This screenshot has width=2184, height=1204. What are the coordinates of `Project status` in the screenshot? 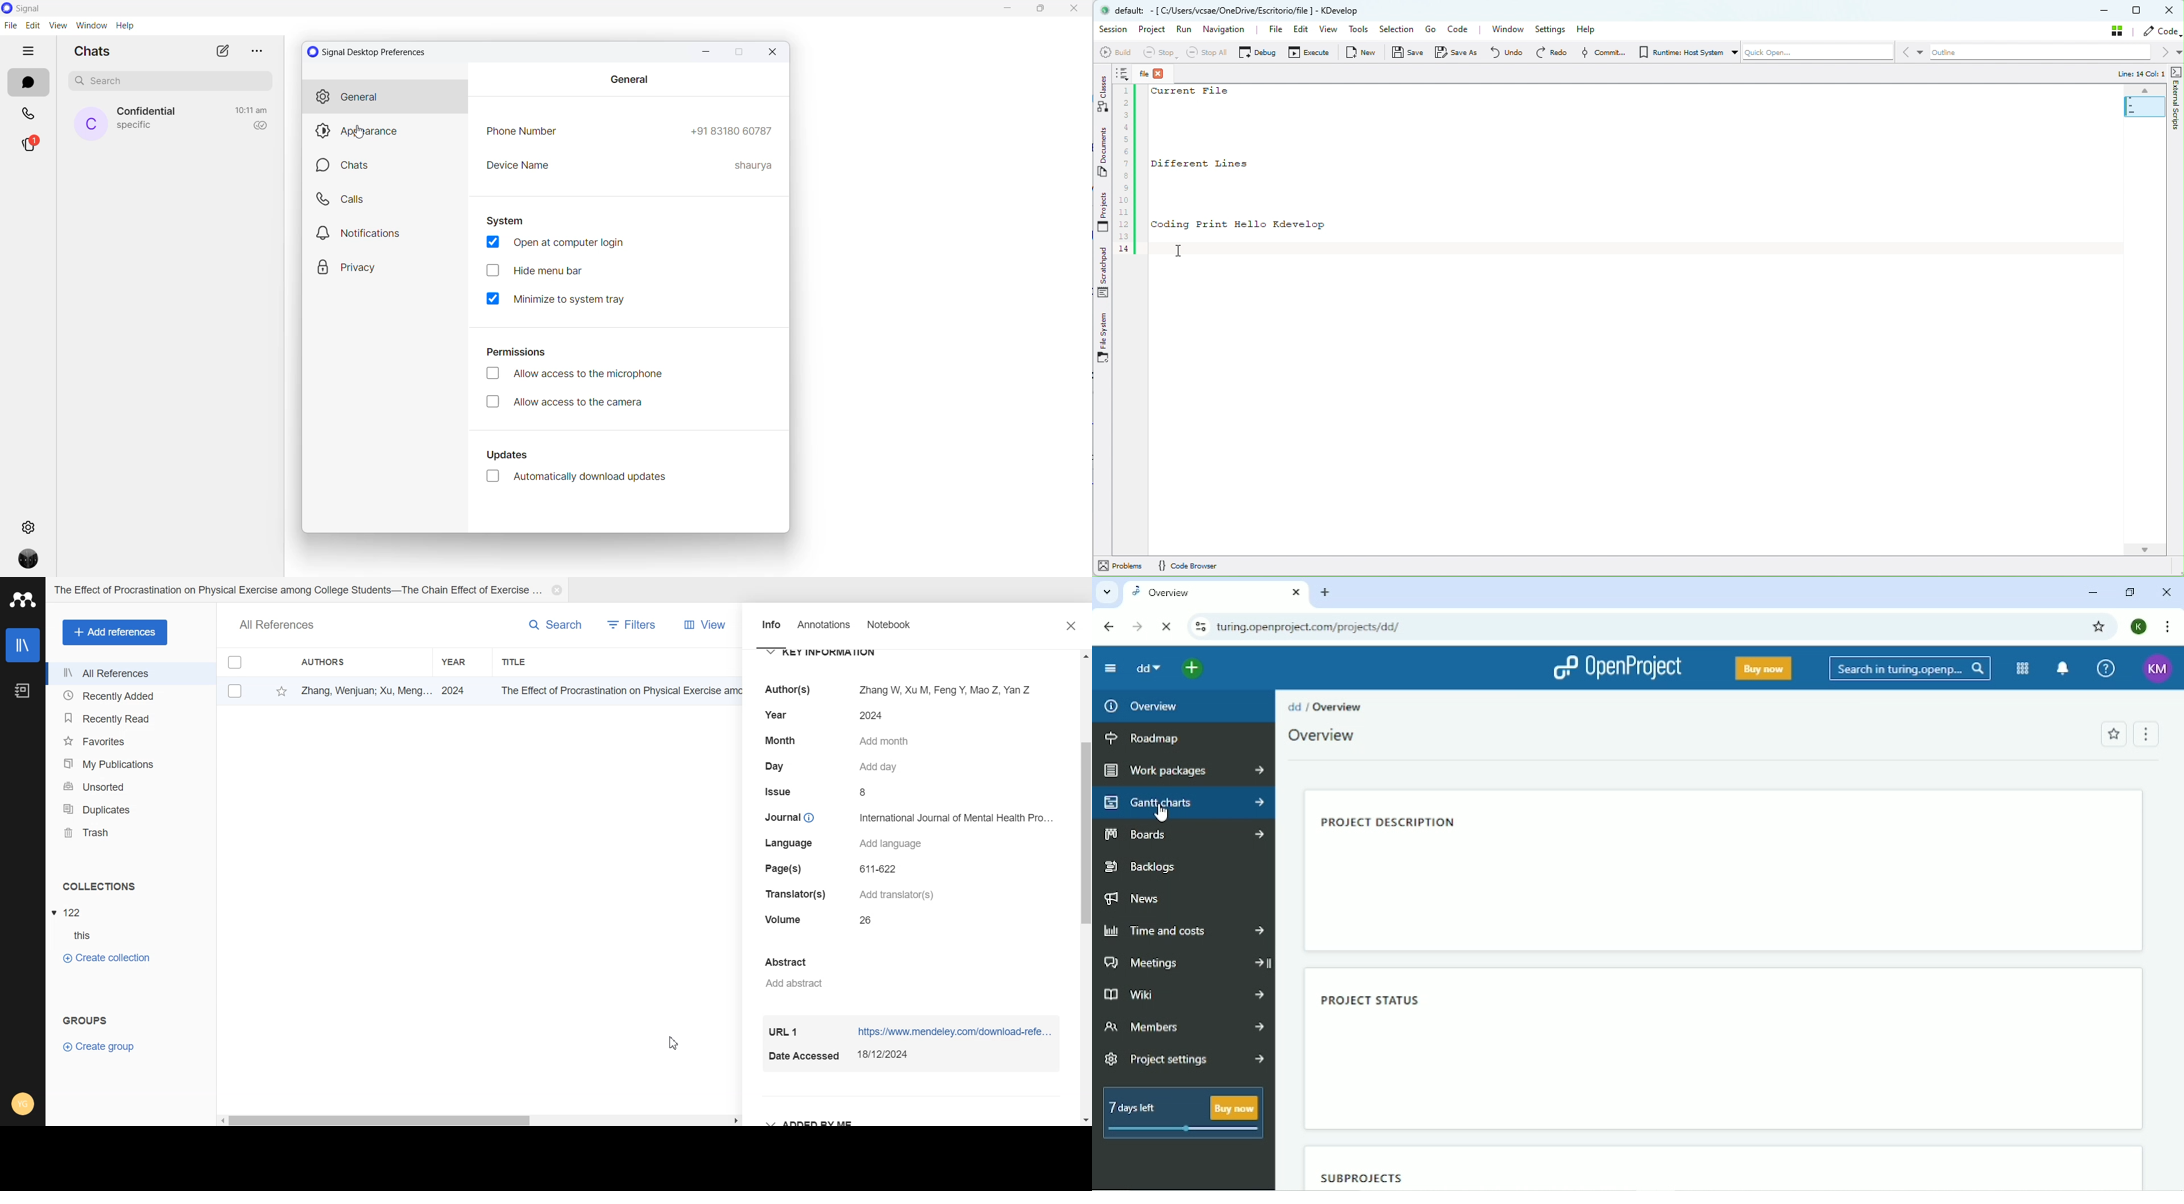 It's located at (1371, 999).